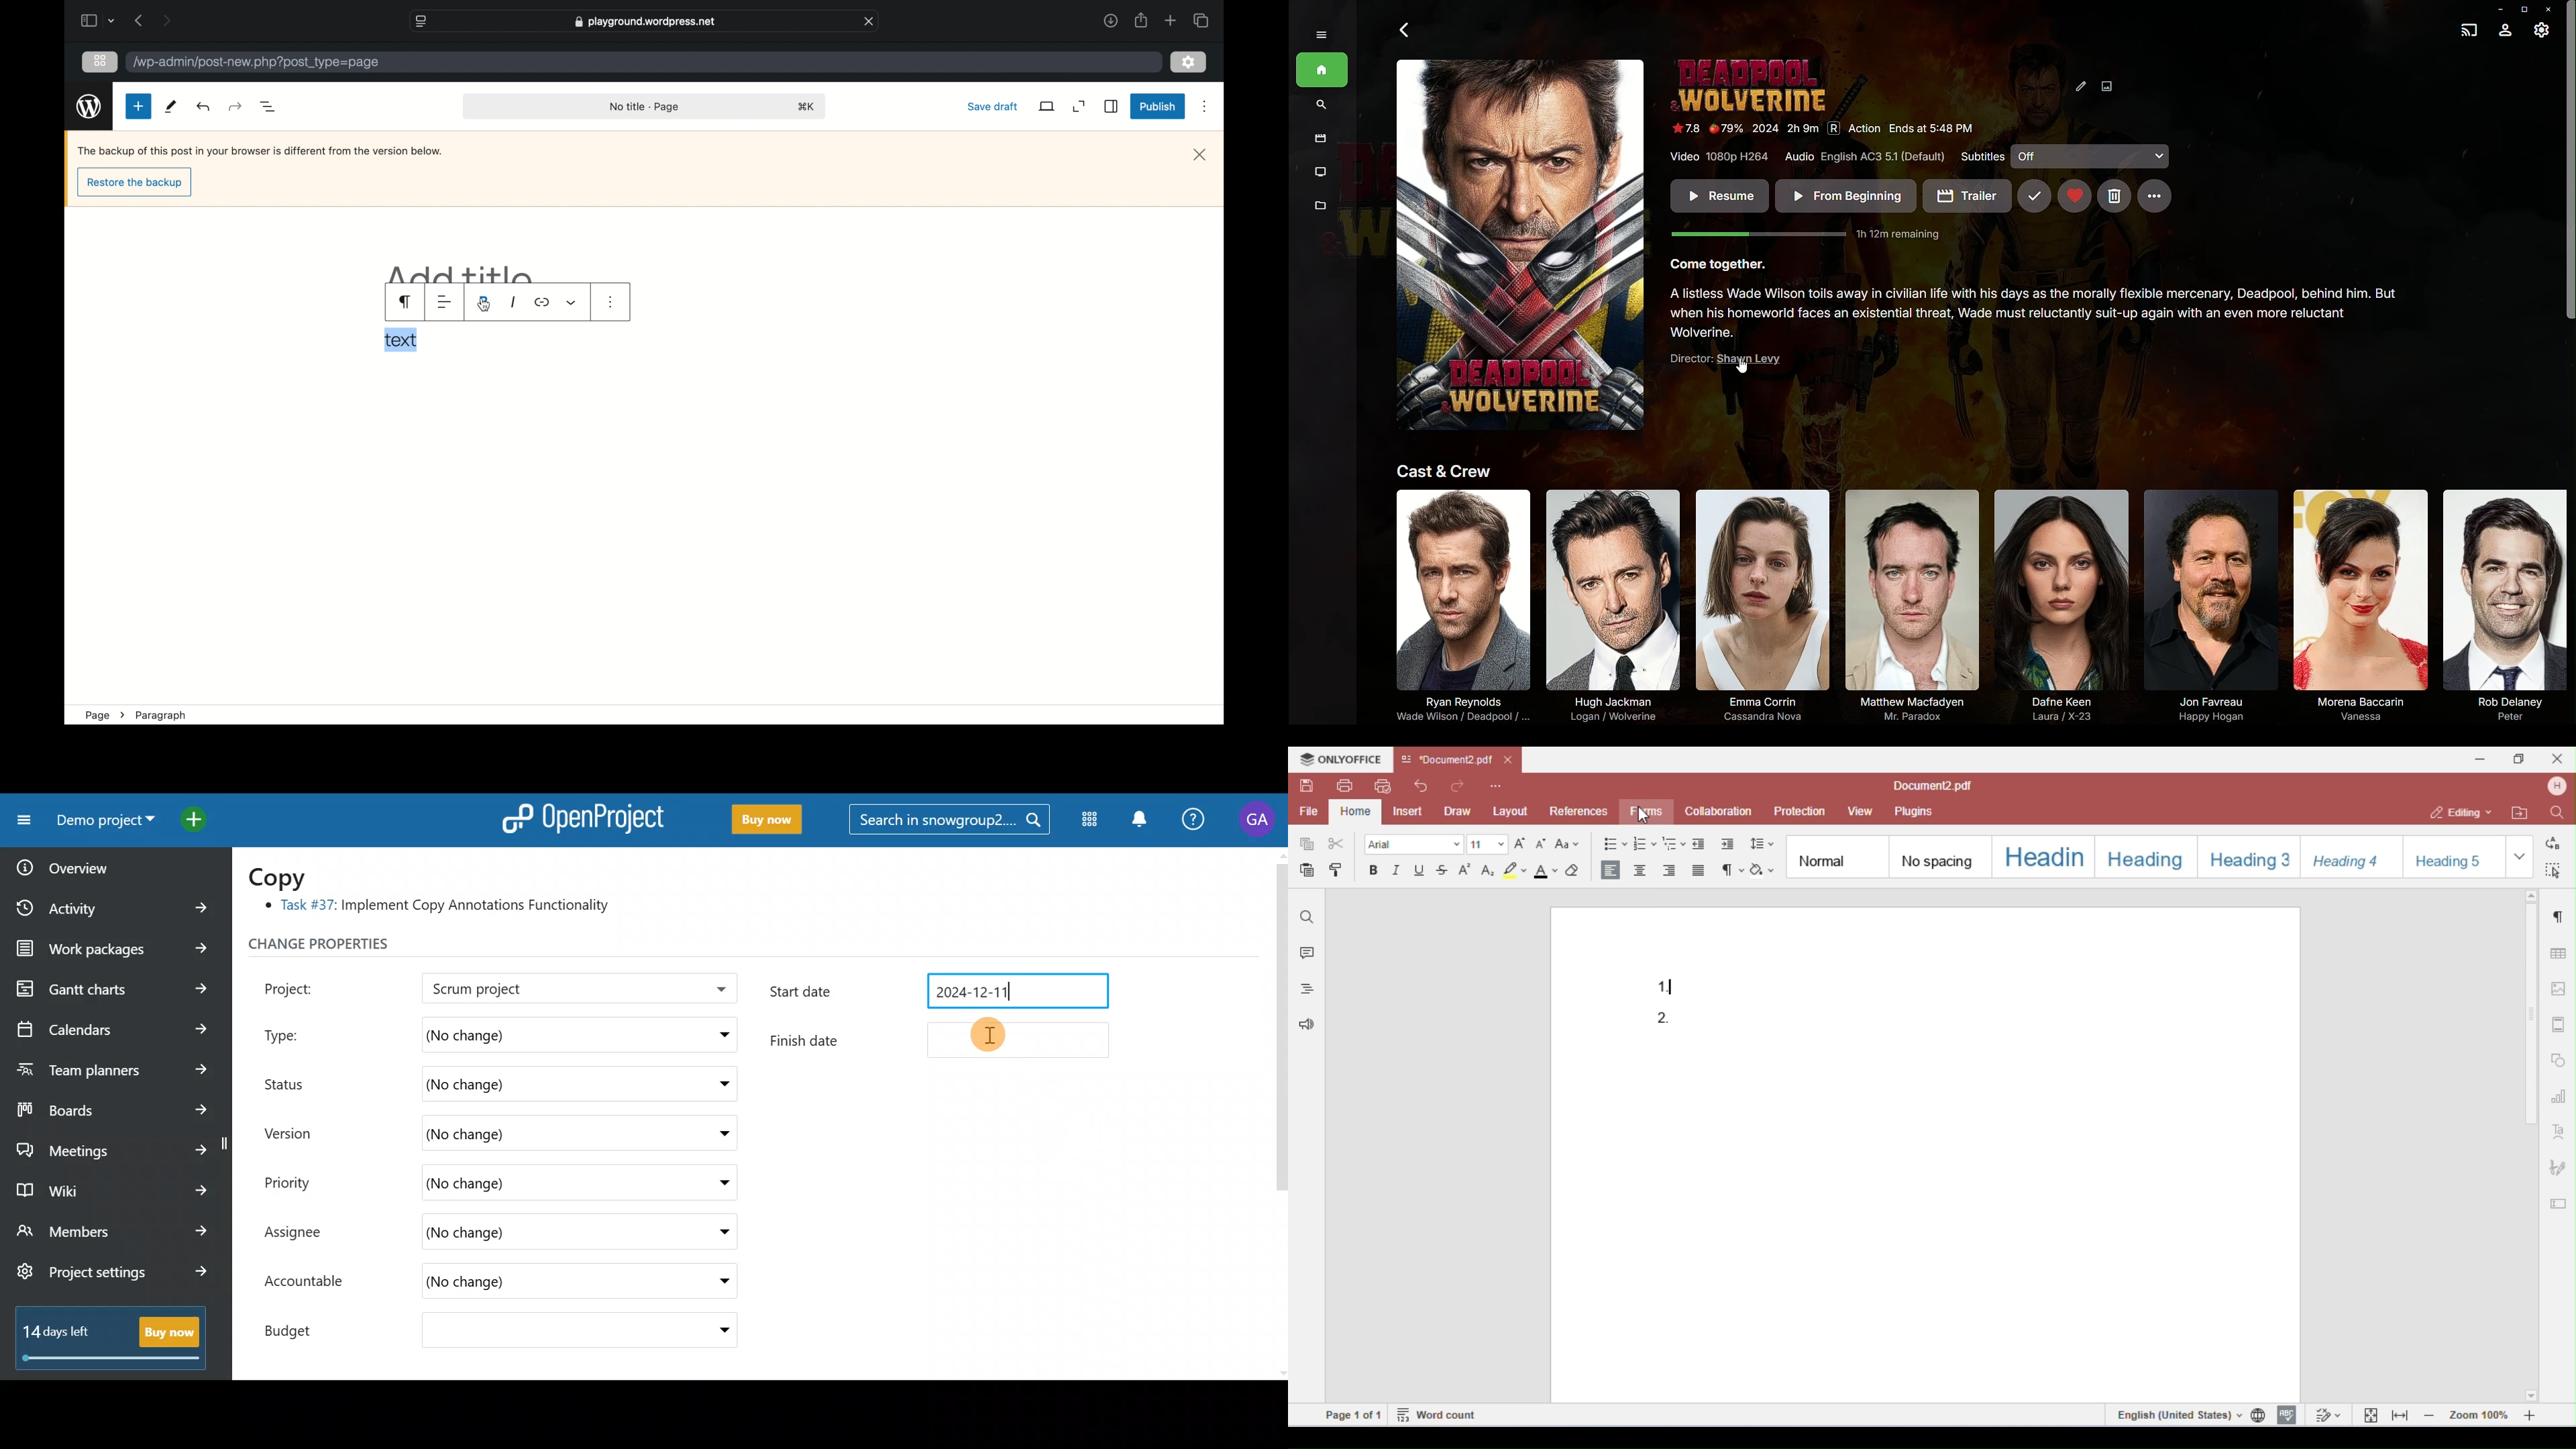  Describe the element at coordinates (134, 184) in the screenshot. I see `restore the backup` at that location.